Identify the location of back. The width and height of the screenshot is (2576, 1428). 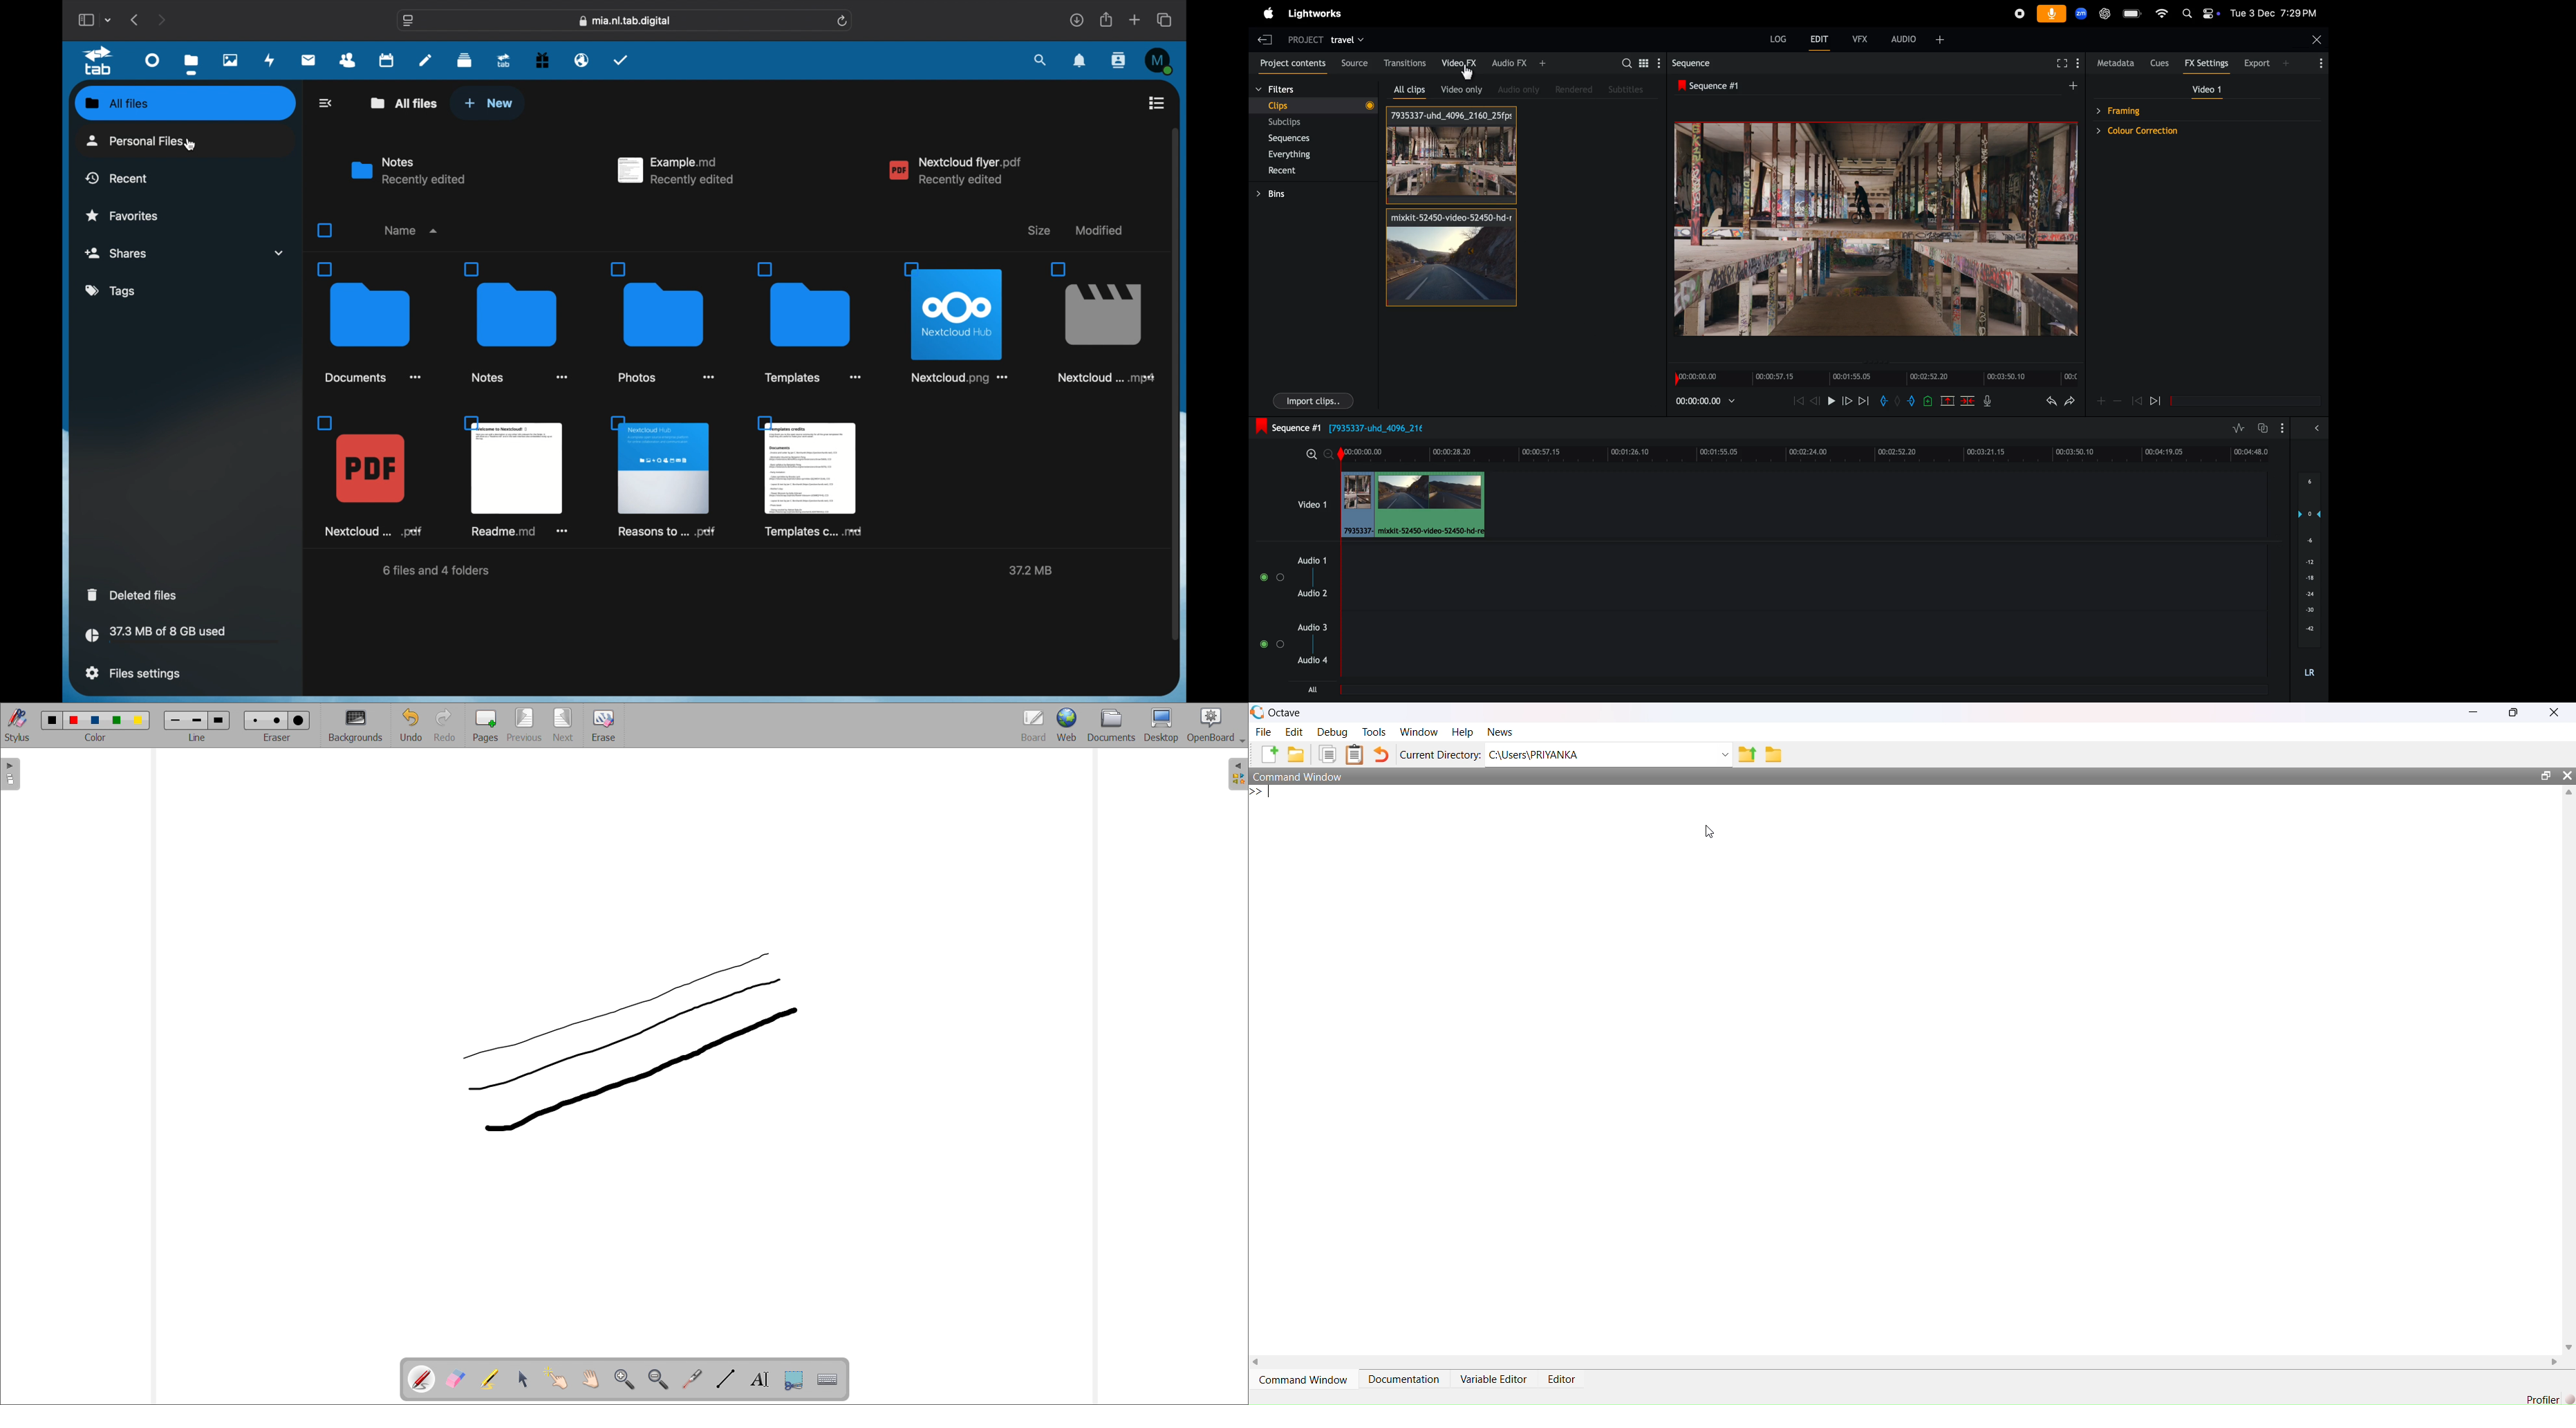
(327, 103).